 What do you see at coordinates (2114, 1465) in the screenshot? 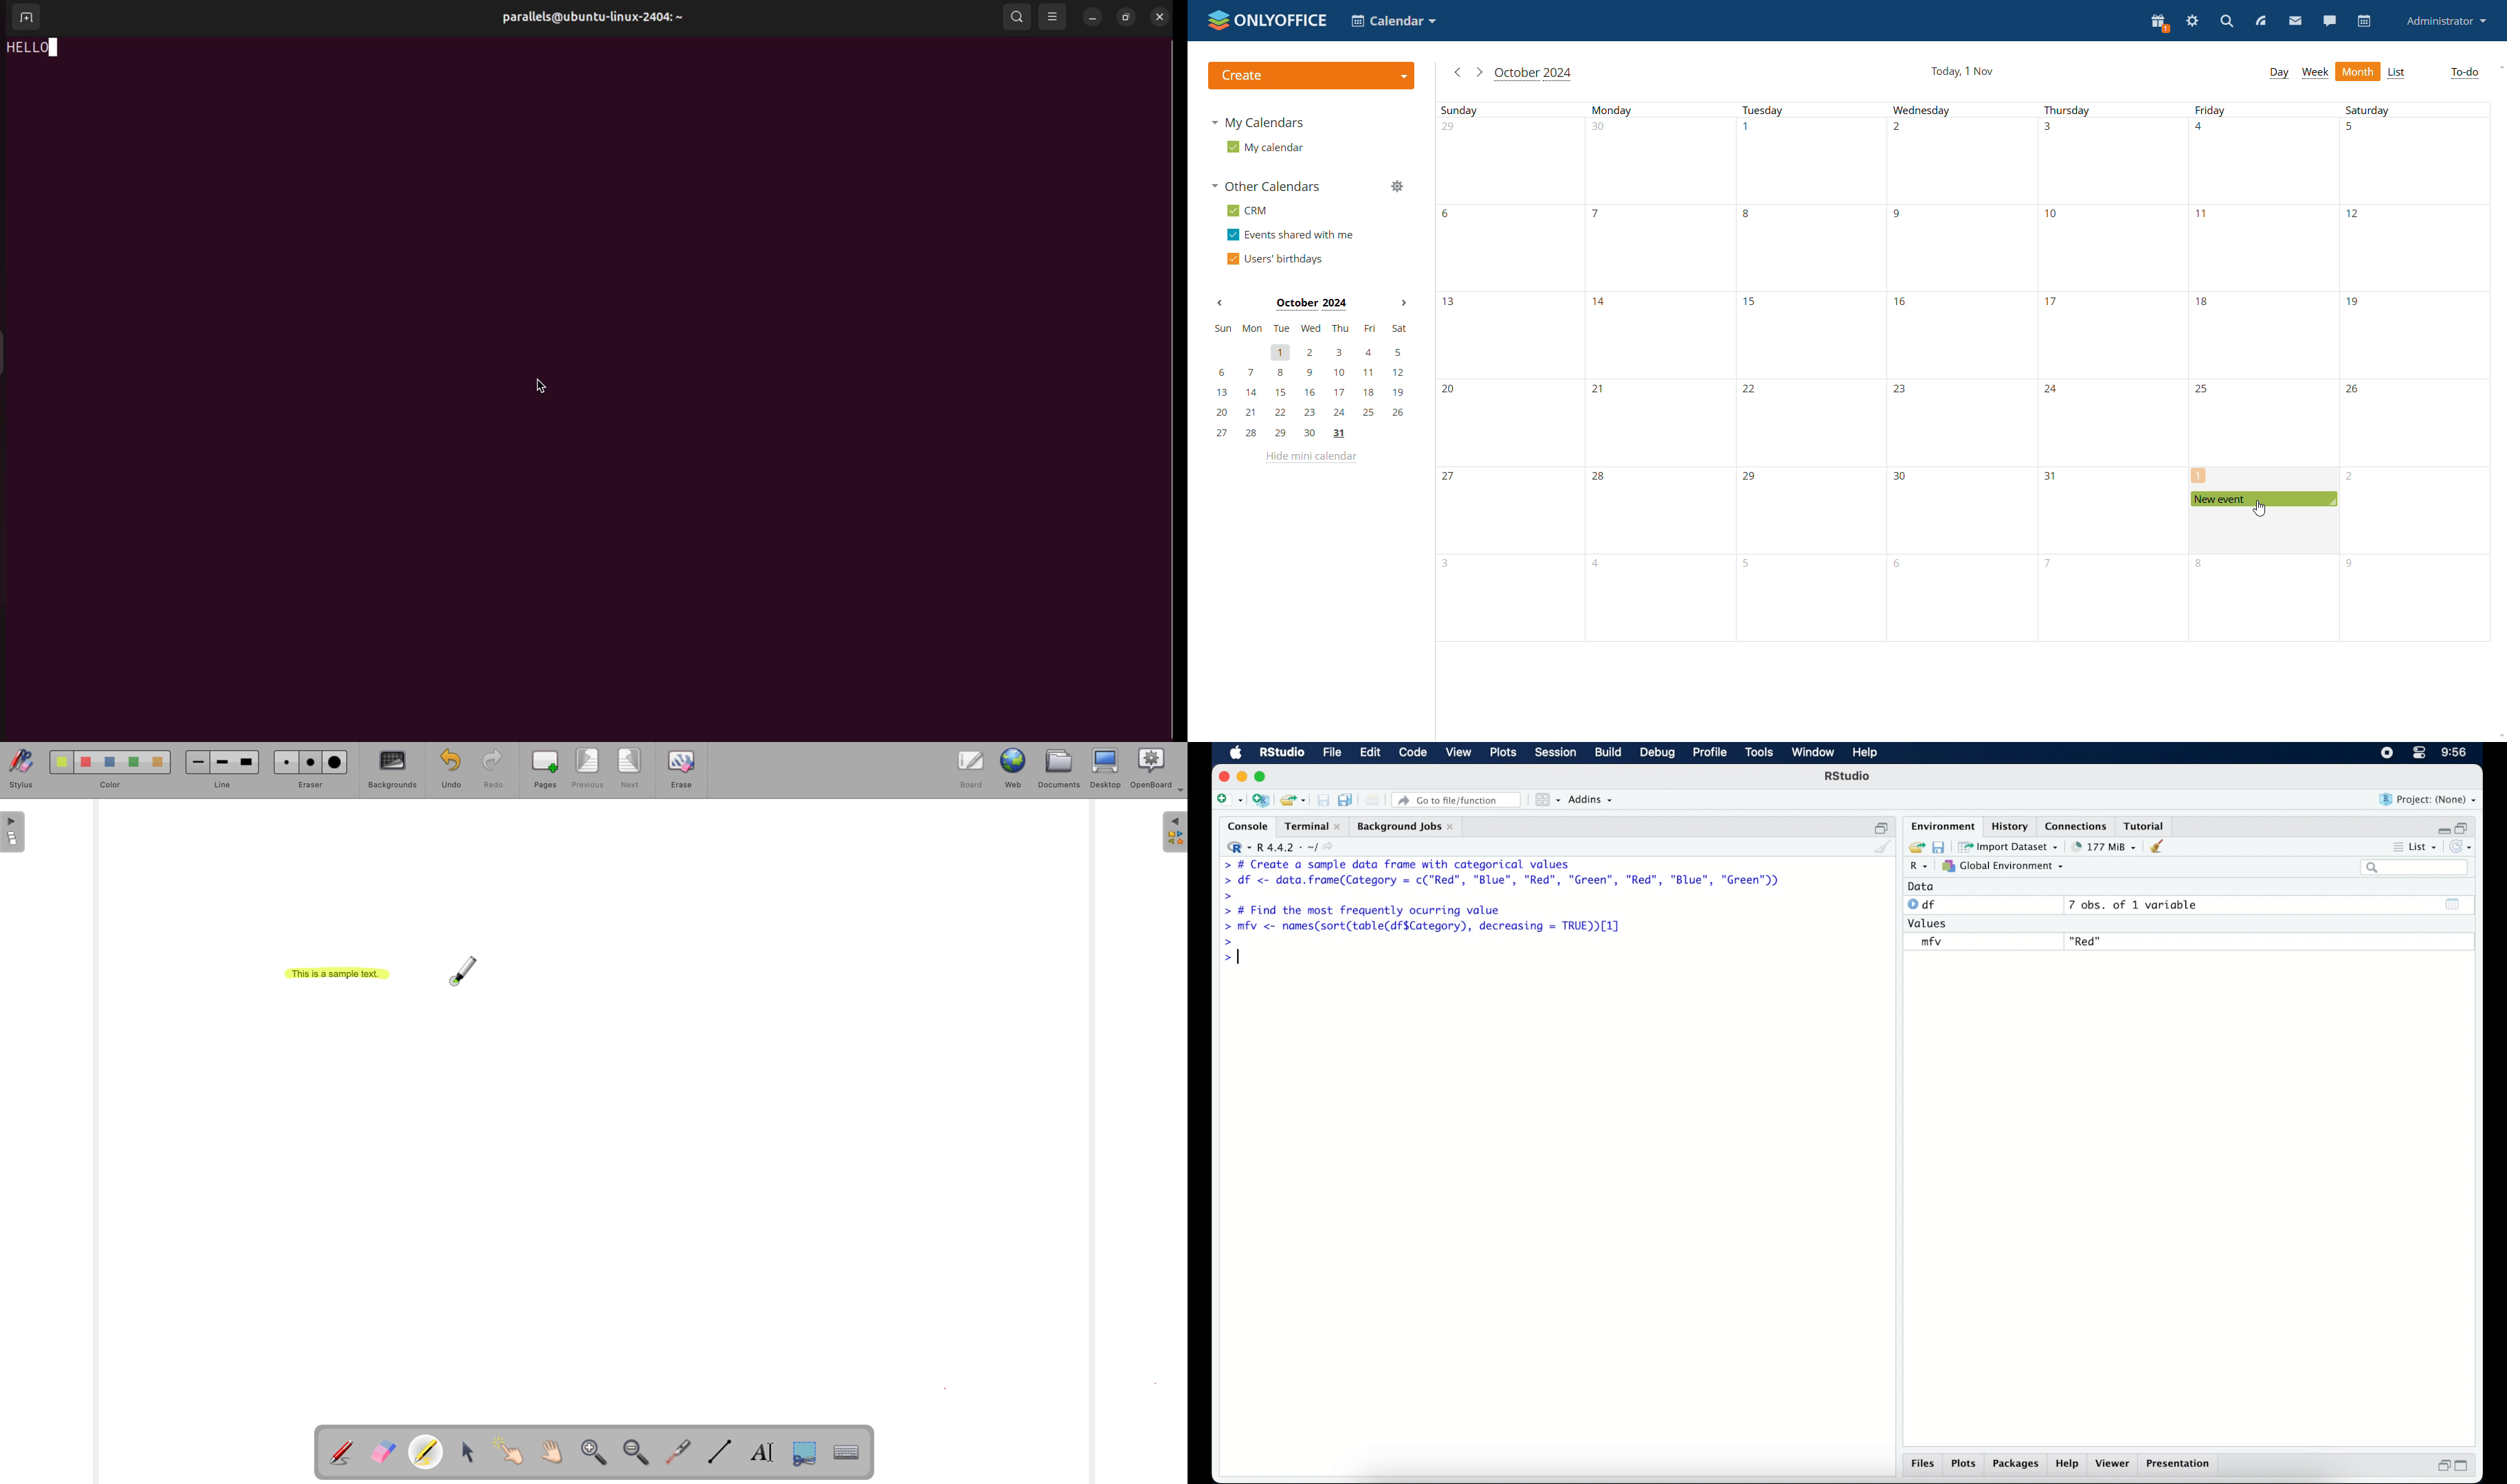
I see `viewer` at bounding box center [2114, 1465].